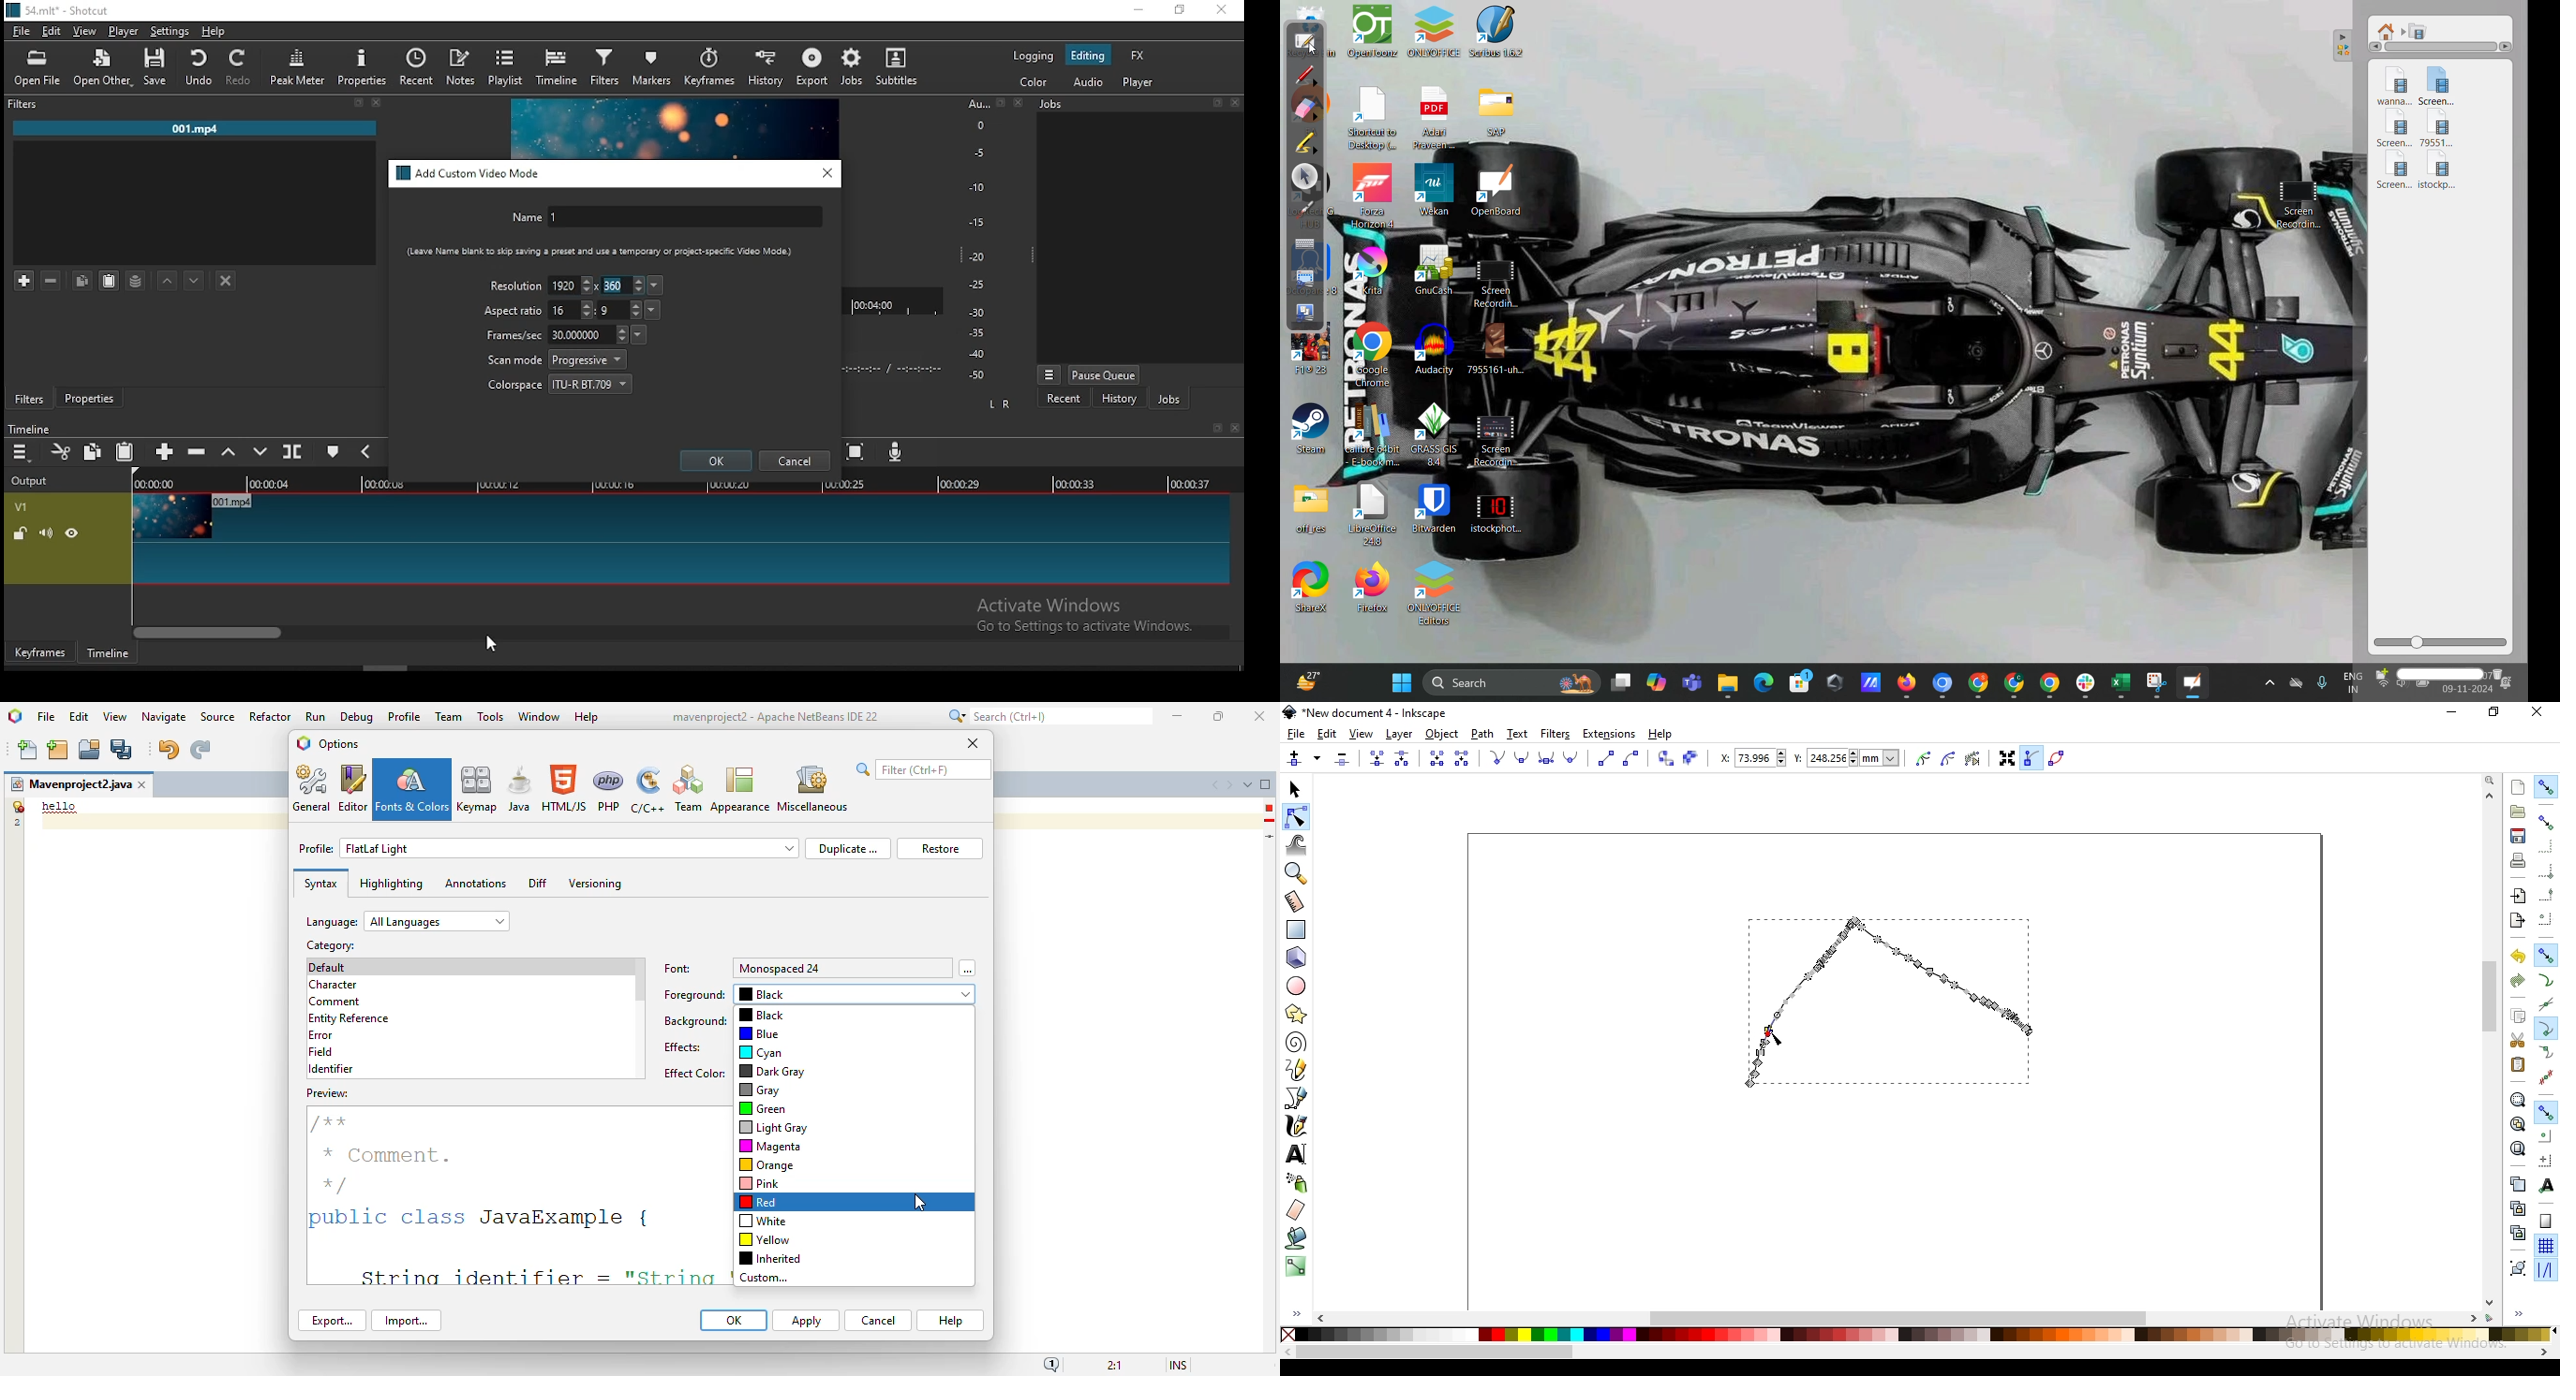  What do you see at coordinates (2543, 1271) in the screenshot?
I see `snap guides` at bounding box center [2543, 1271].